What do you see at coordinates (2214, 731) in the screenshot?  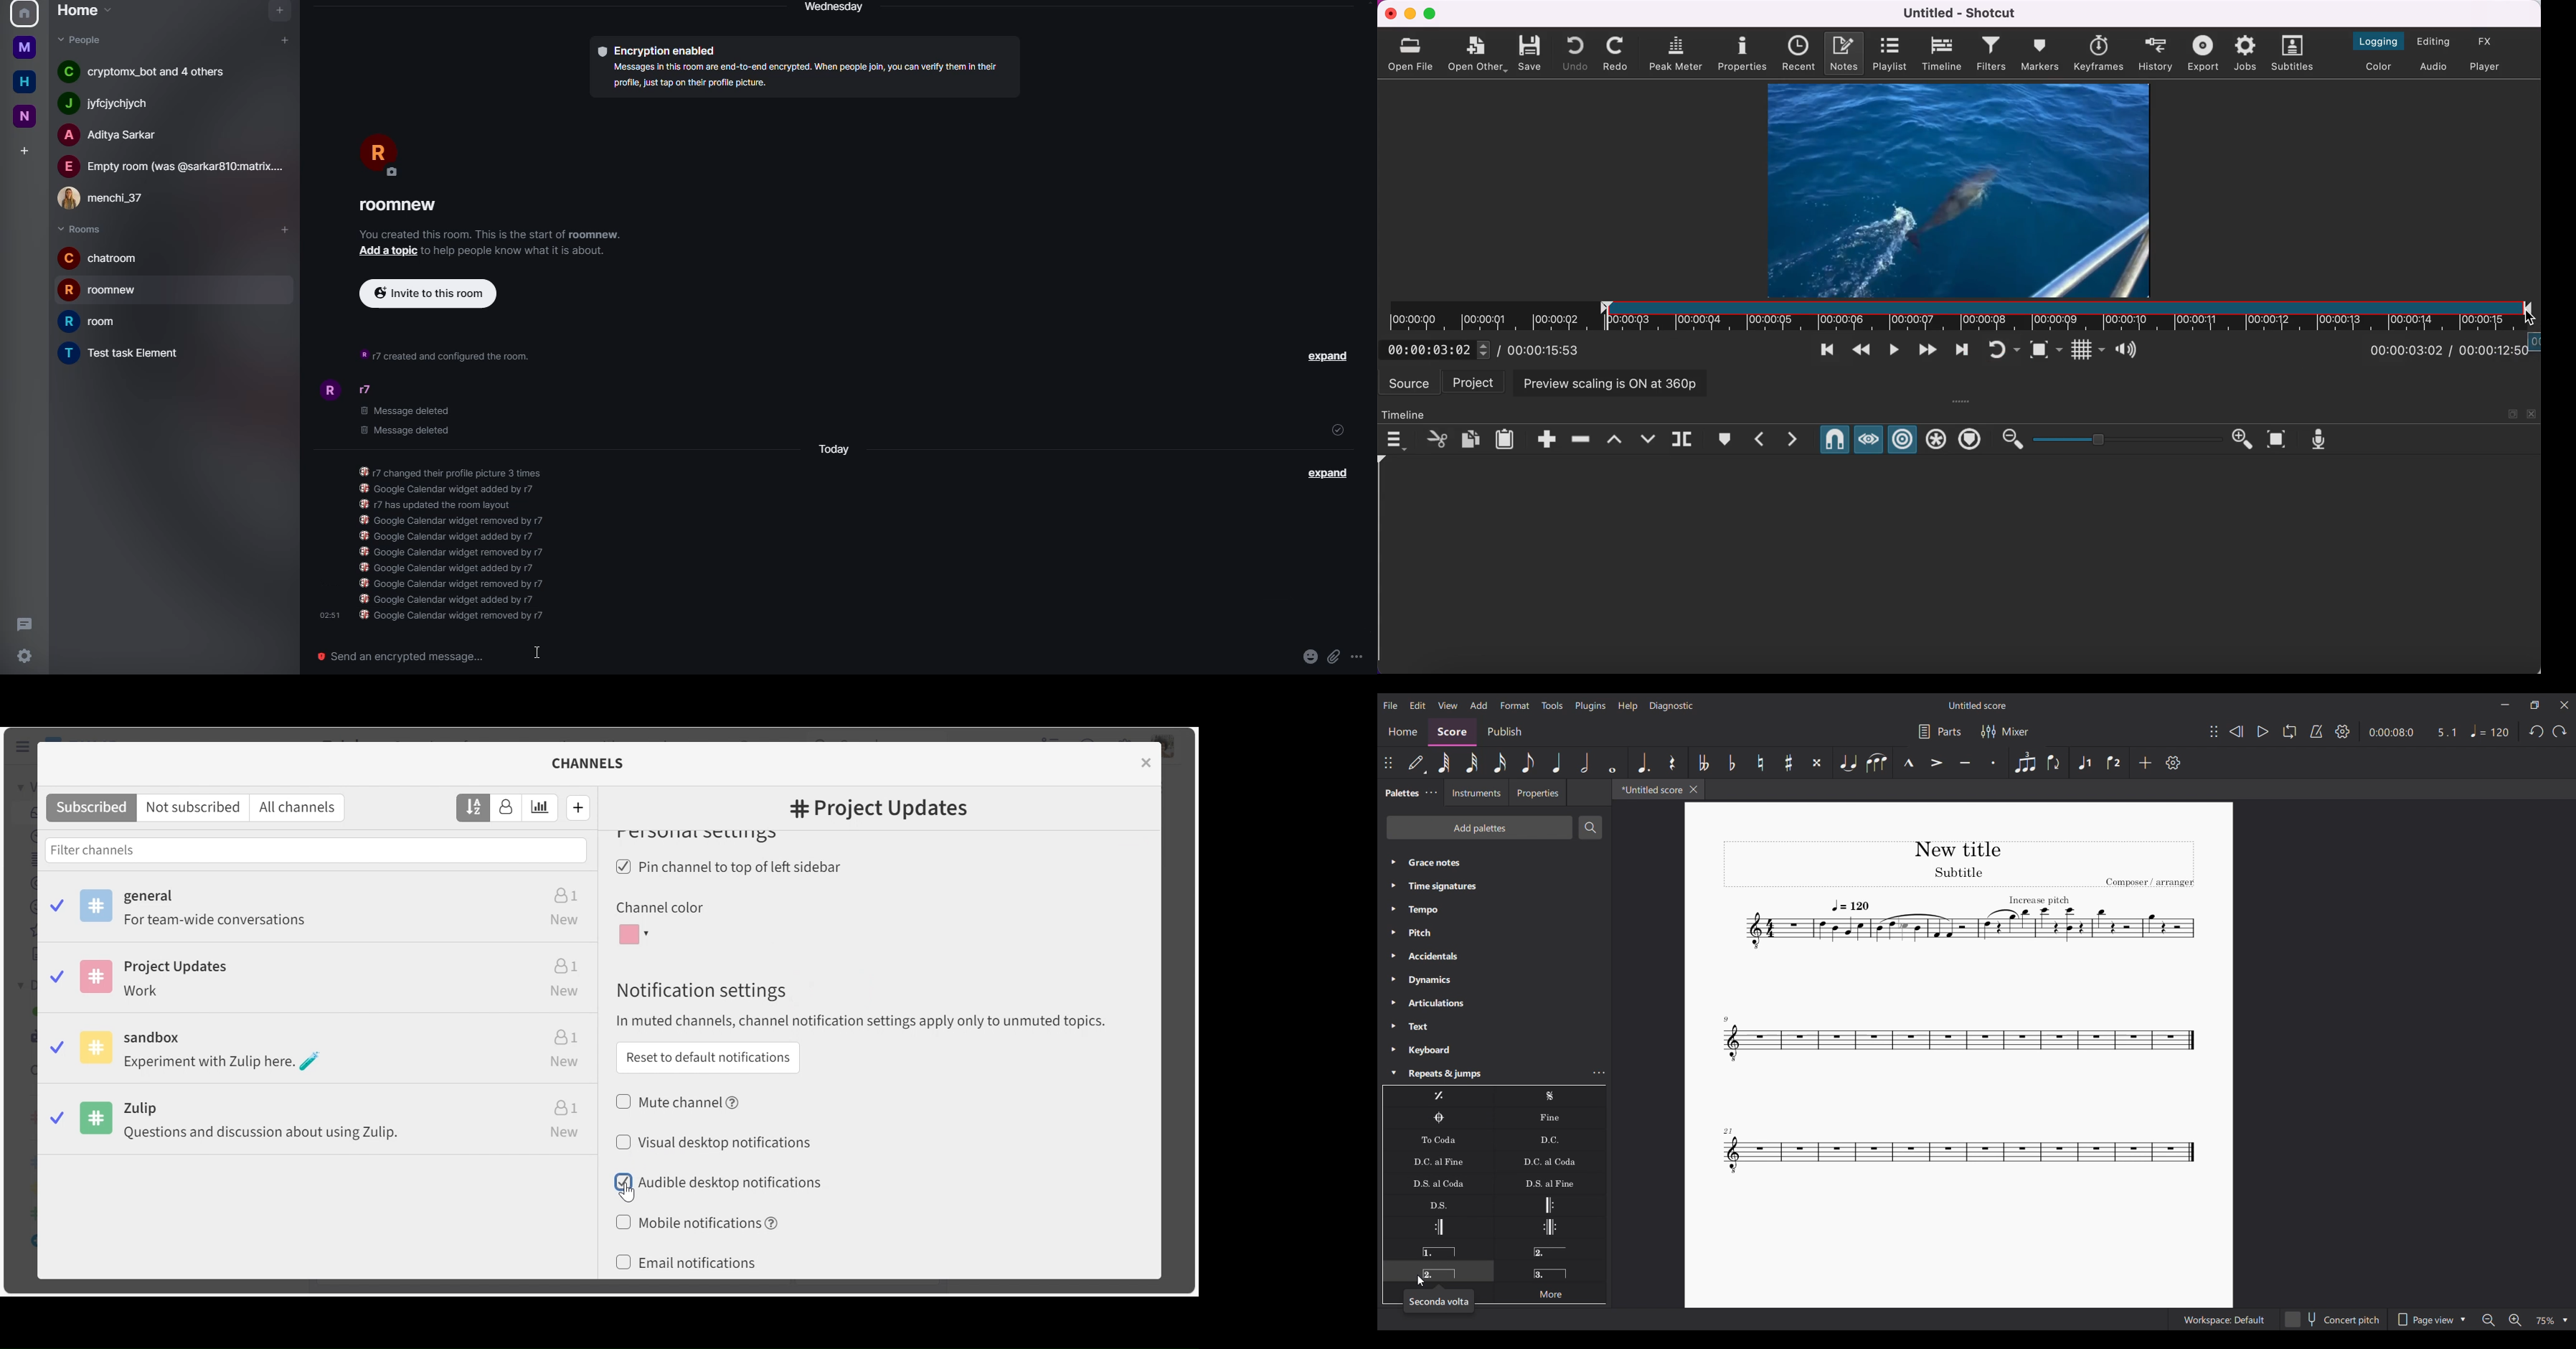 I see `Change position` at bounding box center [2214, 731].